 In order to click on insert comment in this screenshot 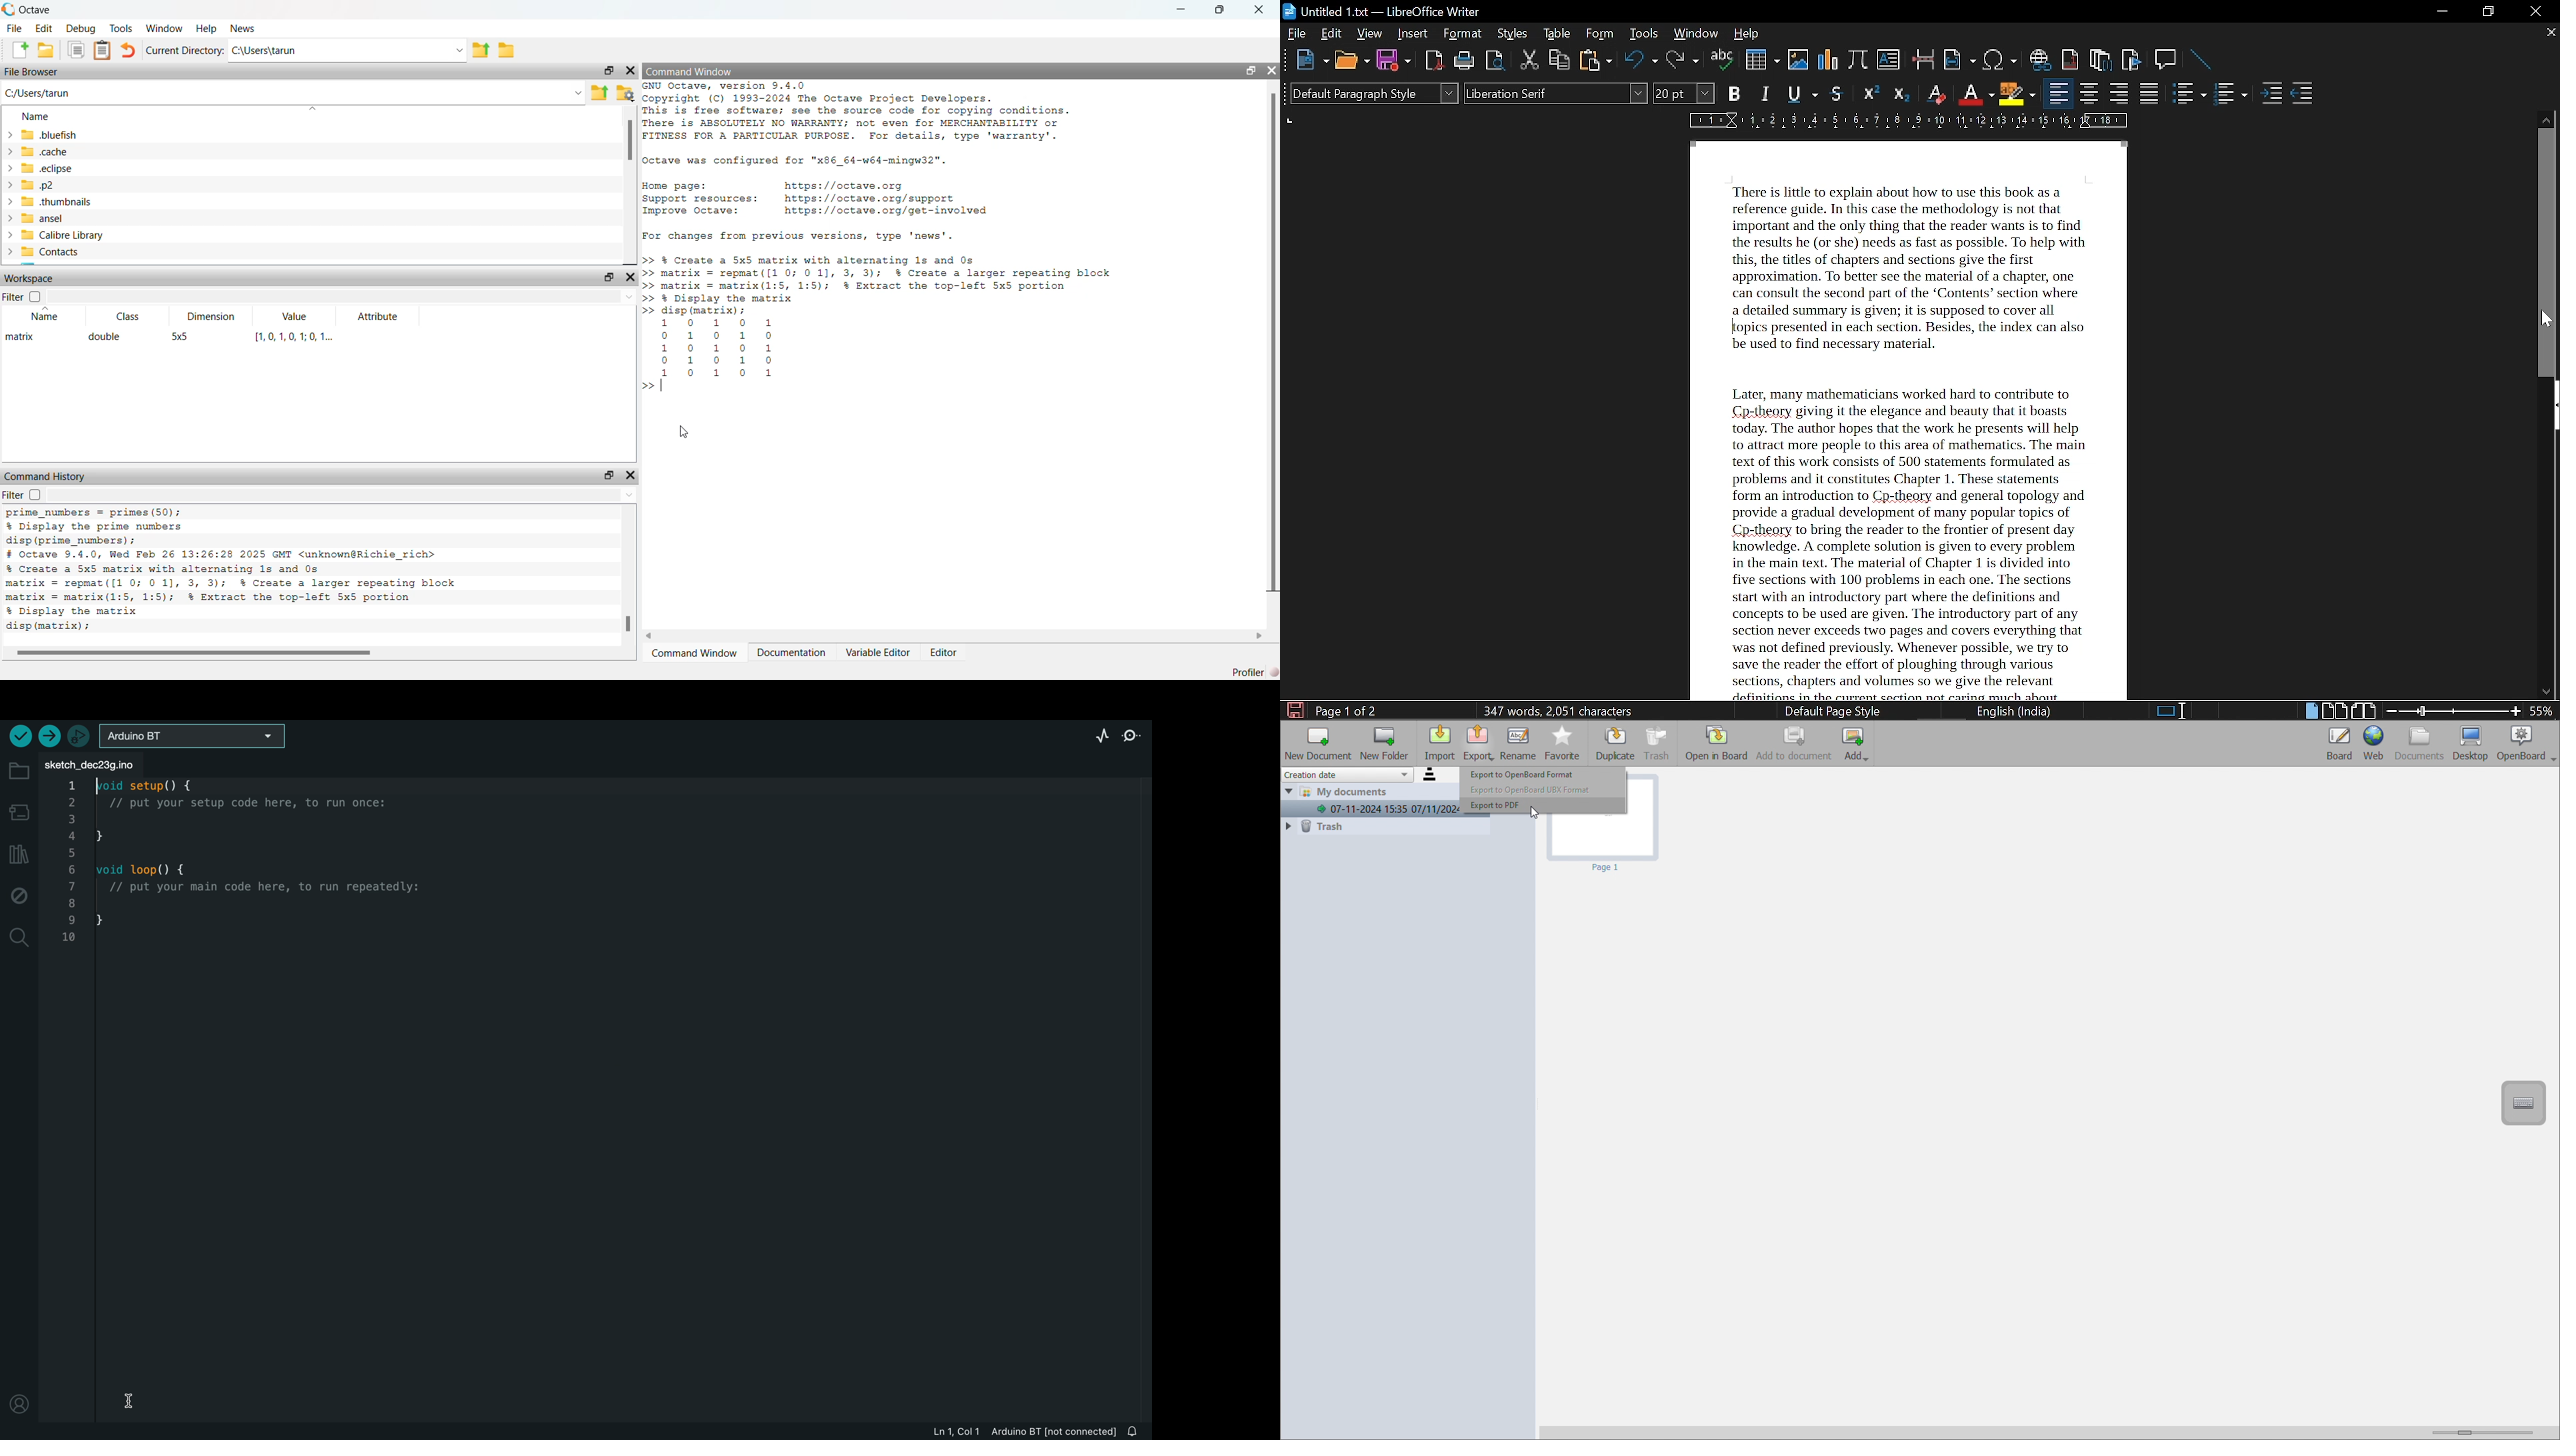, I will do `click(2167, 60)`.